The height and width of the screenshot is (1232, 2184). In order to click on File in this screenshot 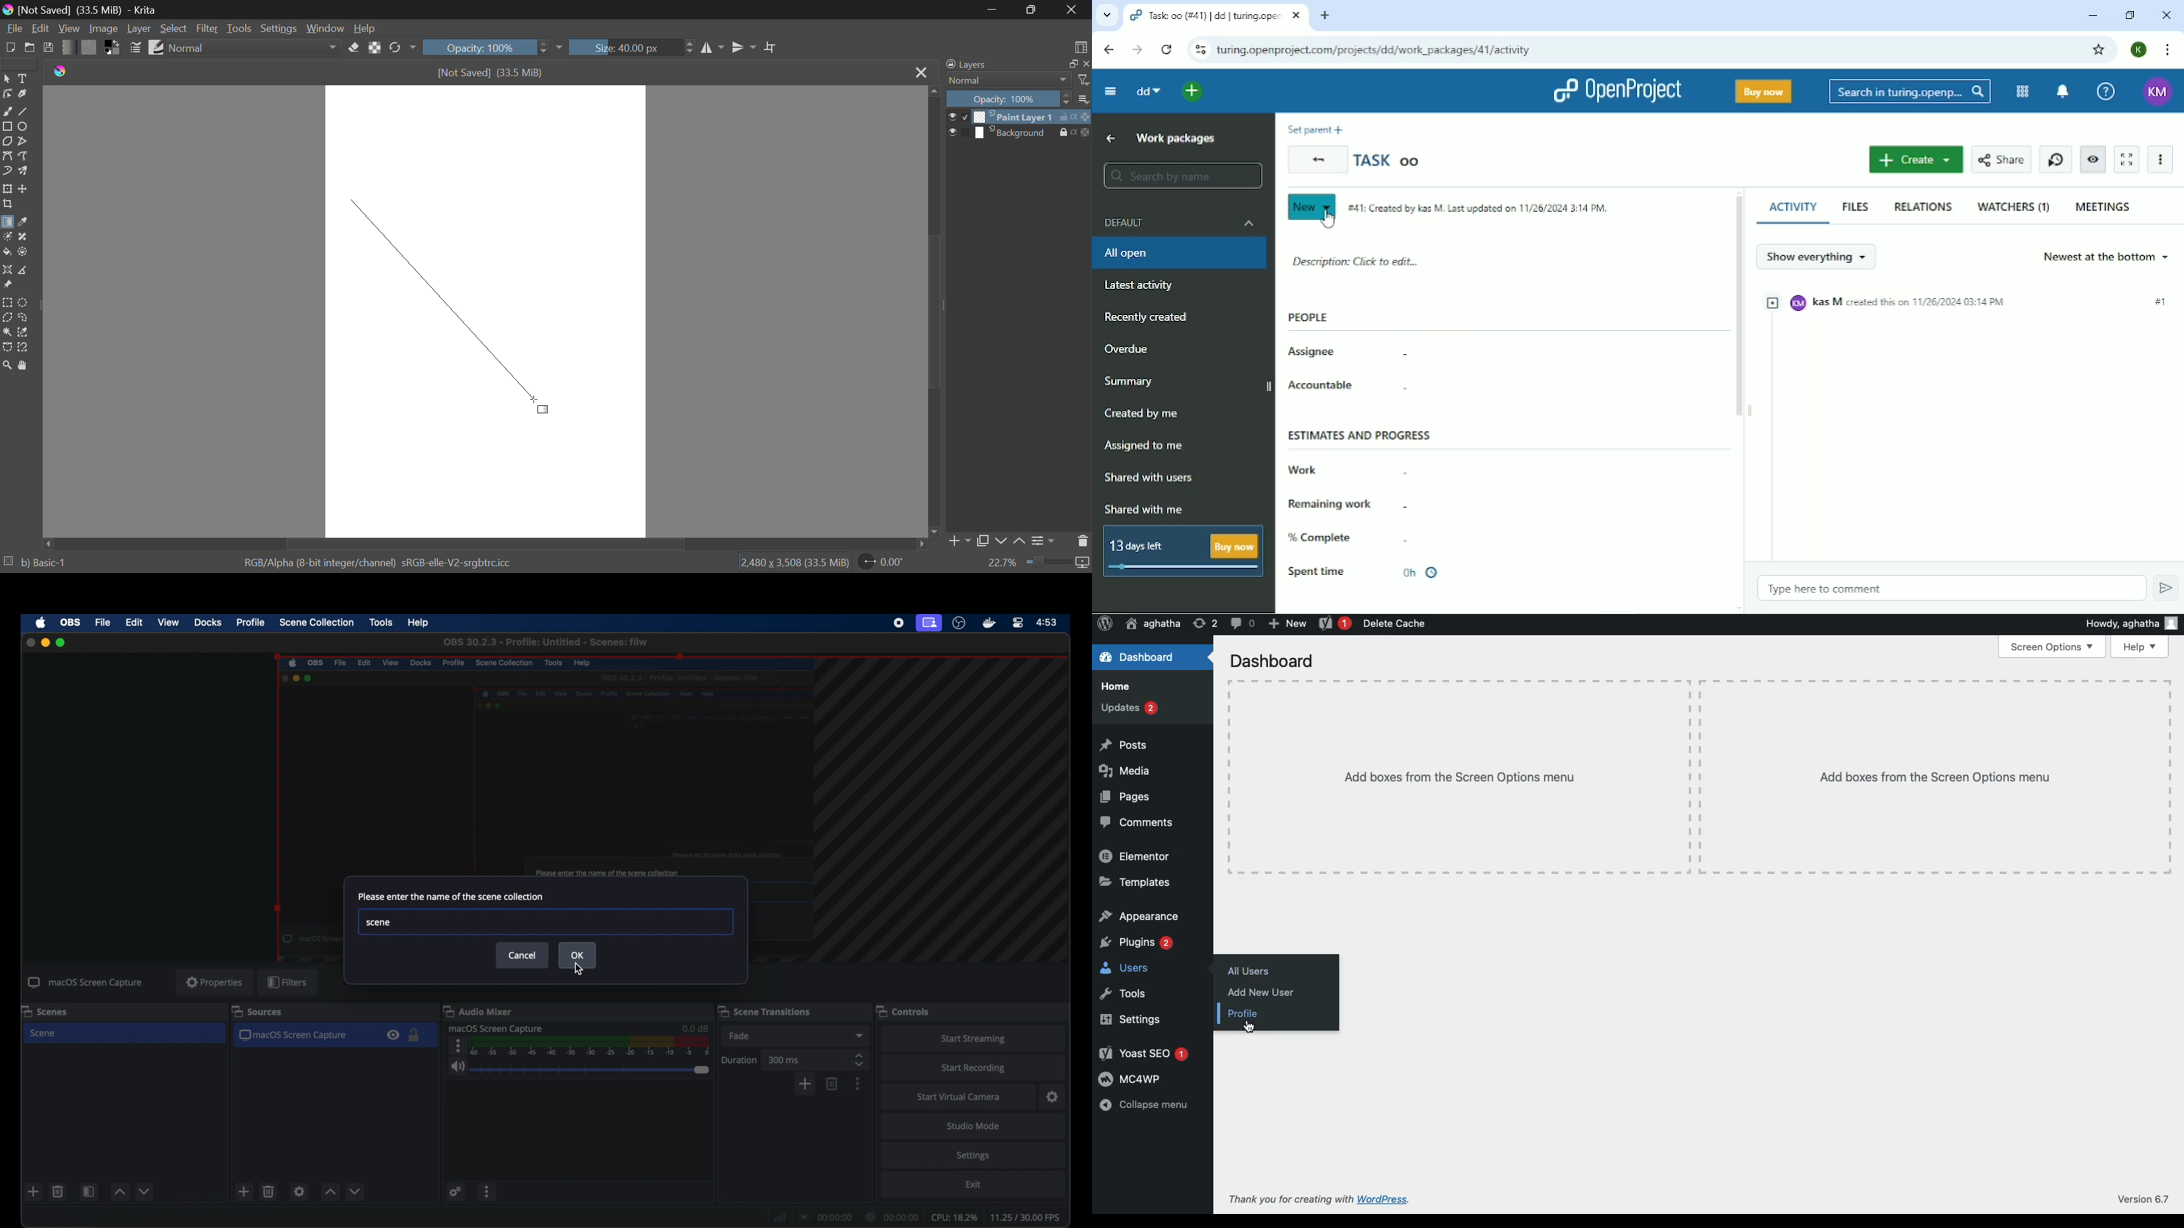, I will do `click(13, 27)`.